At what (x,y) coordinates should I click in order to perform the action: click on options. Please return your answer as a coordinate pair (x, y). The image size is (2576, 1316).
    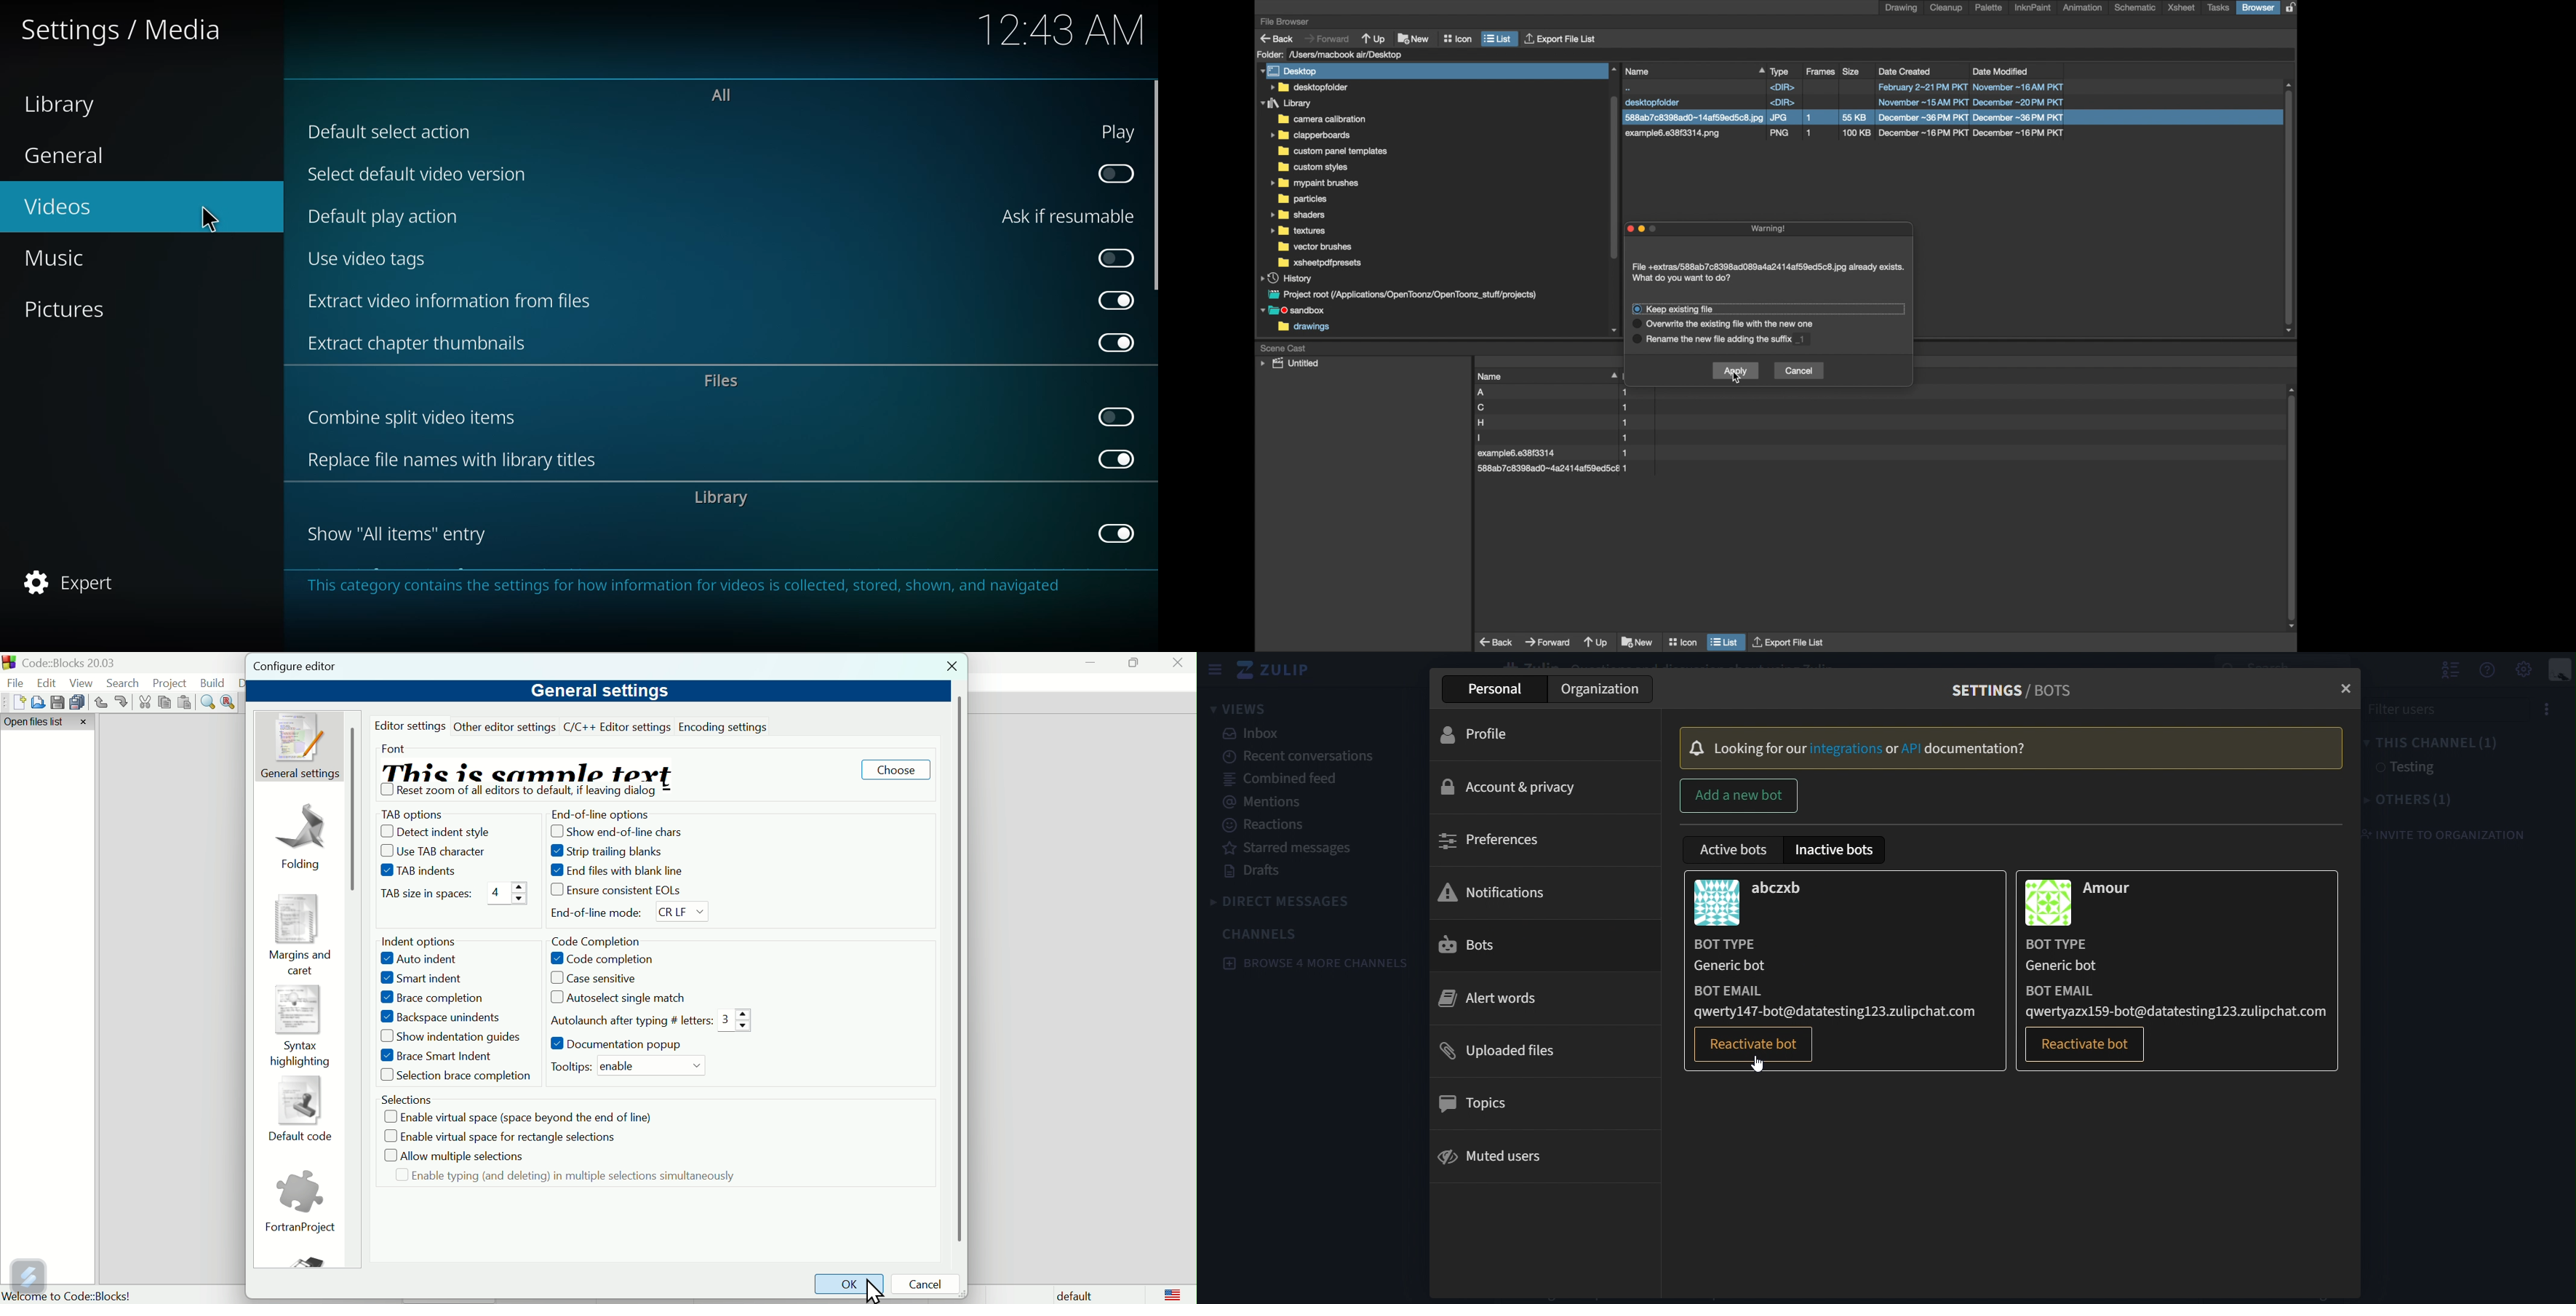
    Looking at the image, I should click on (2543, 710).